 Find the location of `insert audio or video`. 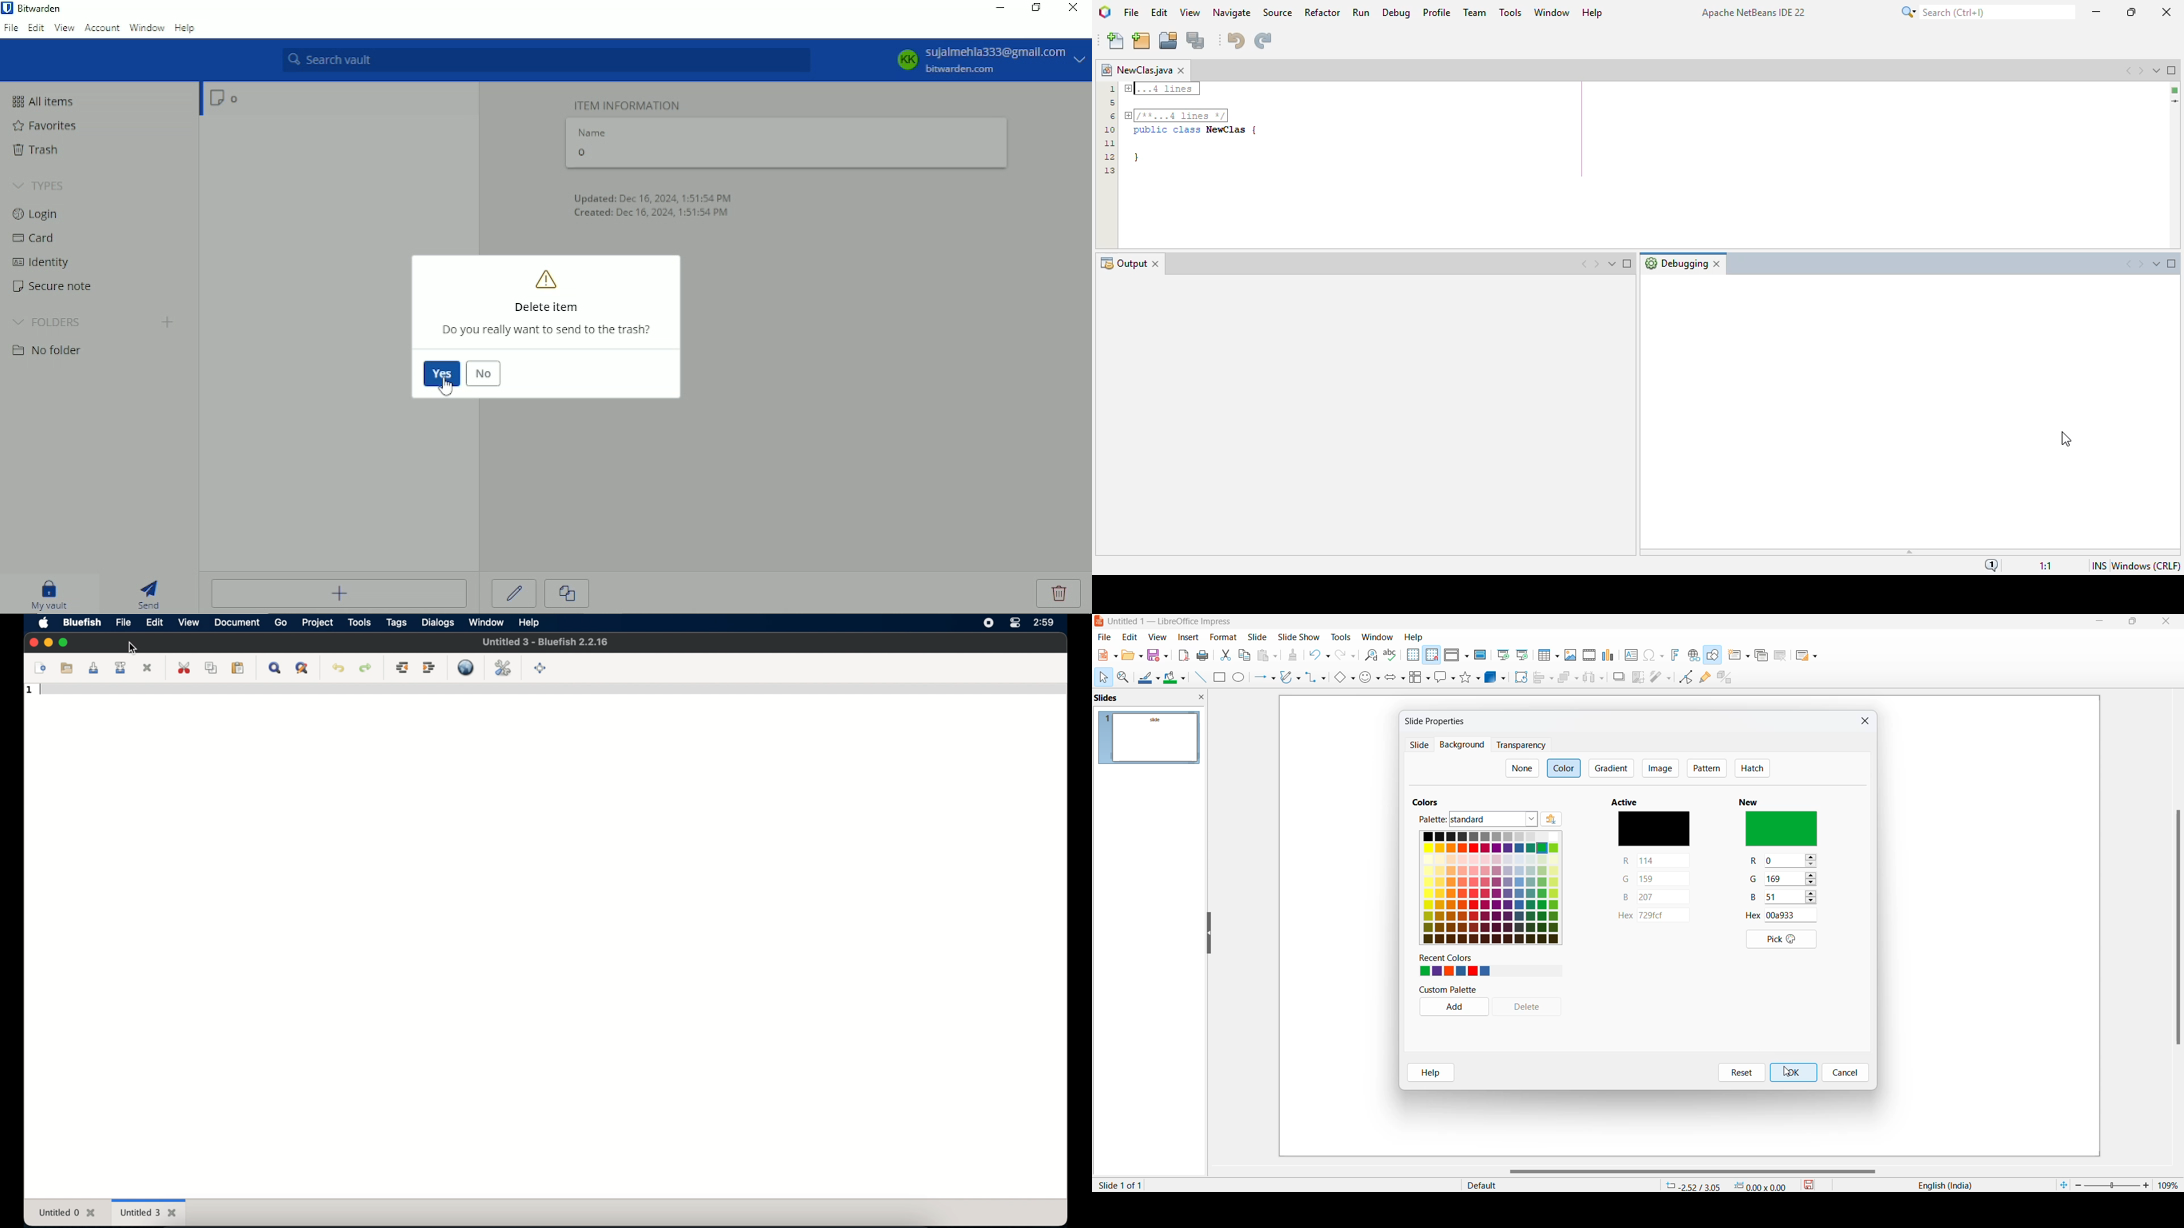

insert audio or video is located at coordinates (1588, 656).